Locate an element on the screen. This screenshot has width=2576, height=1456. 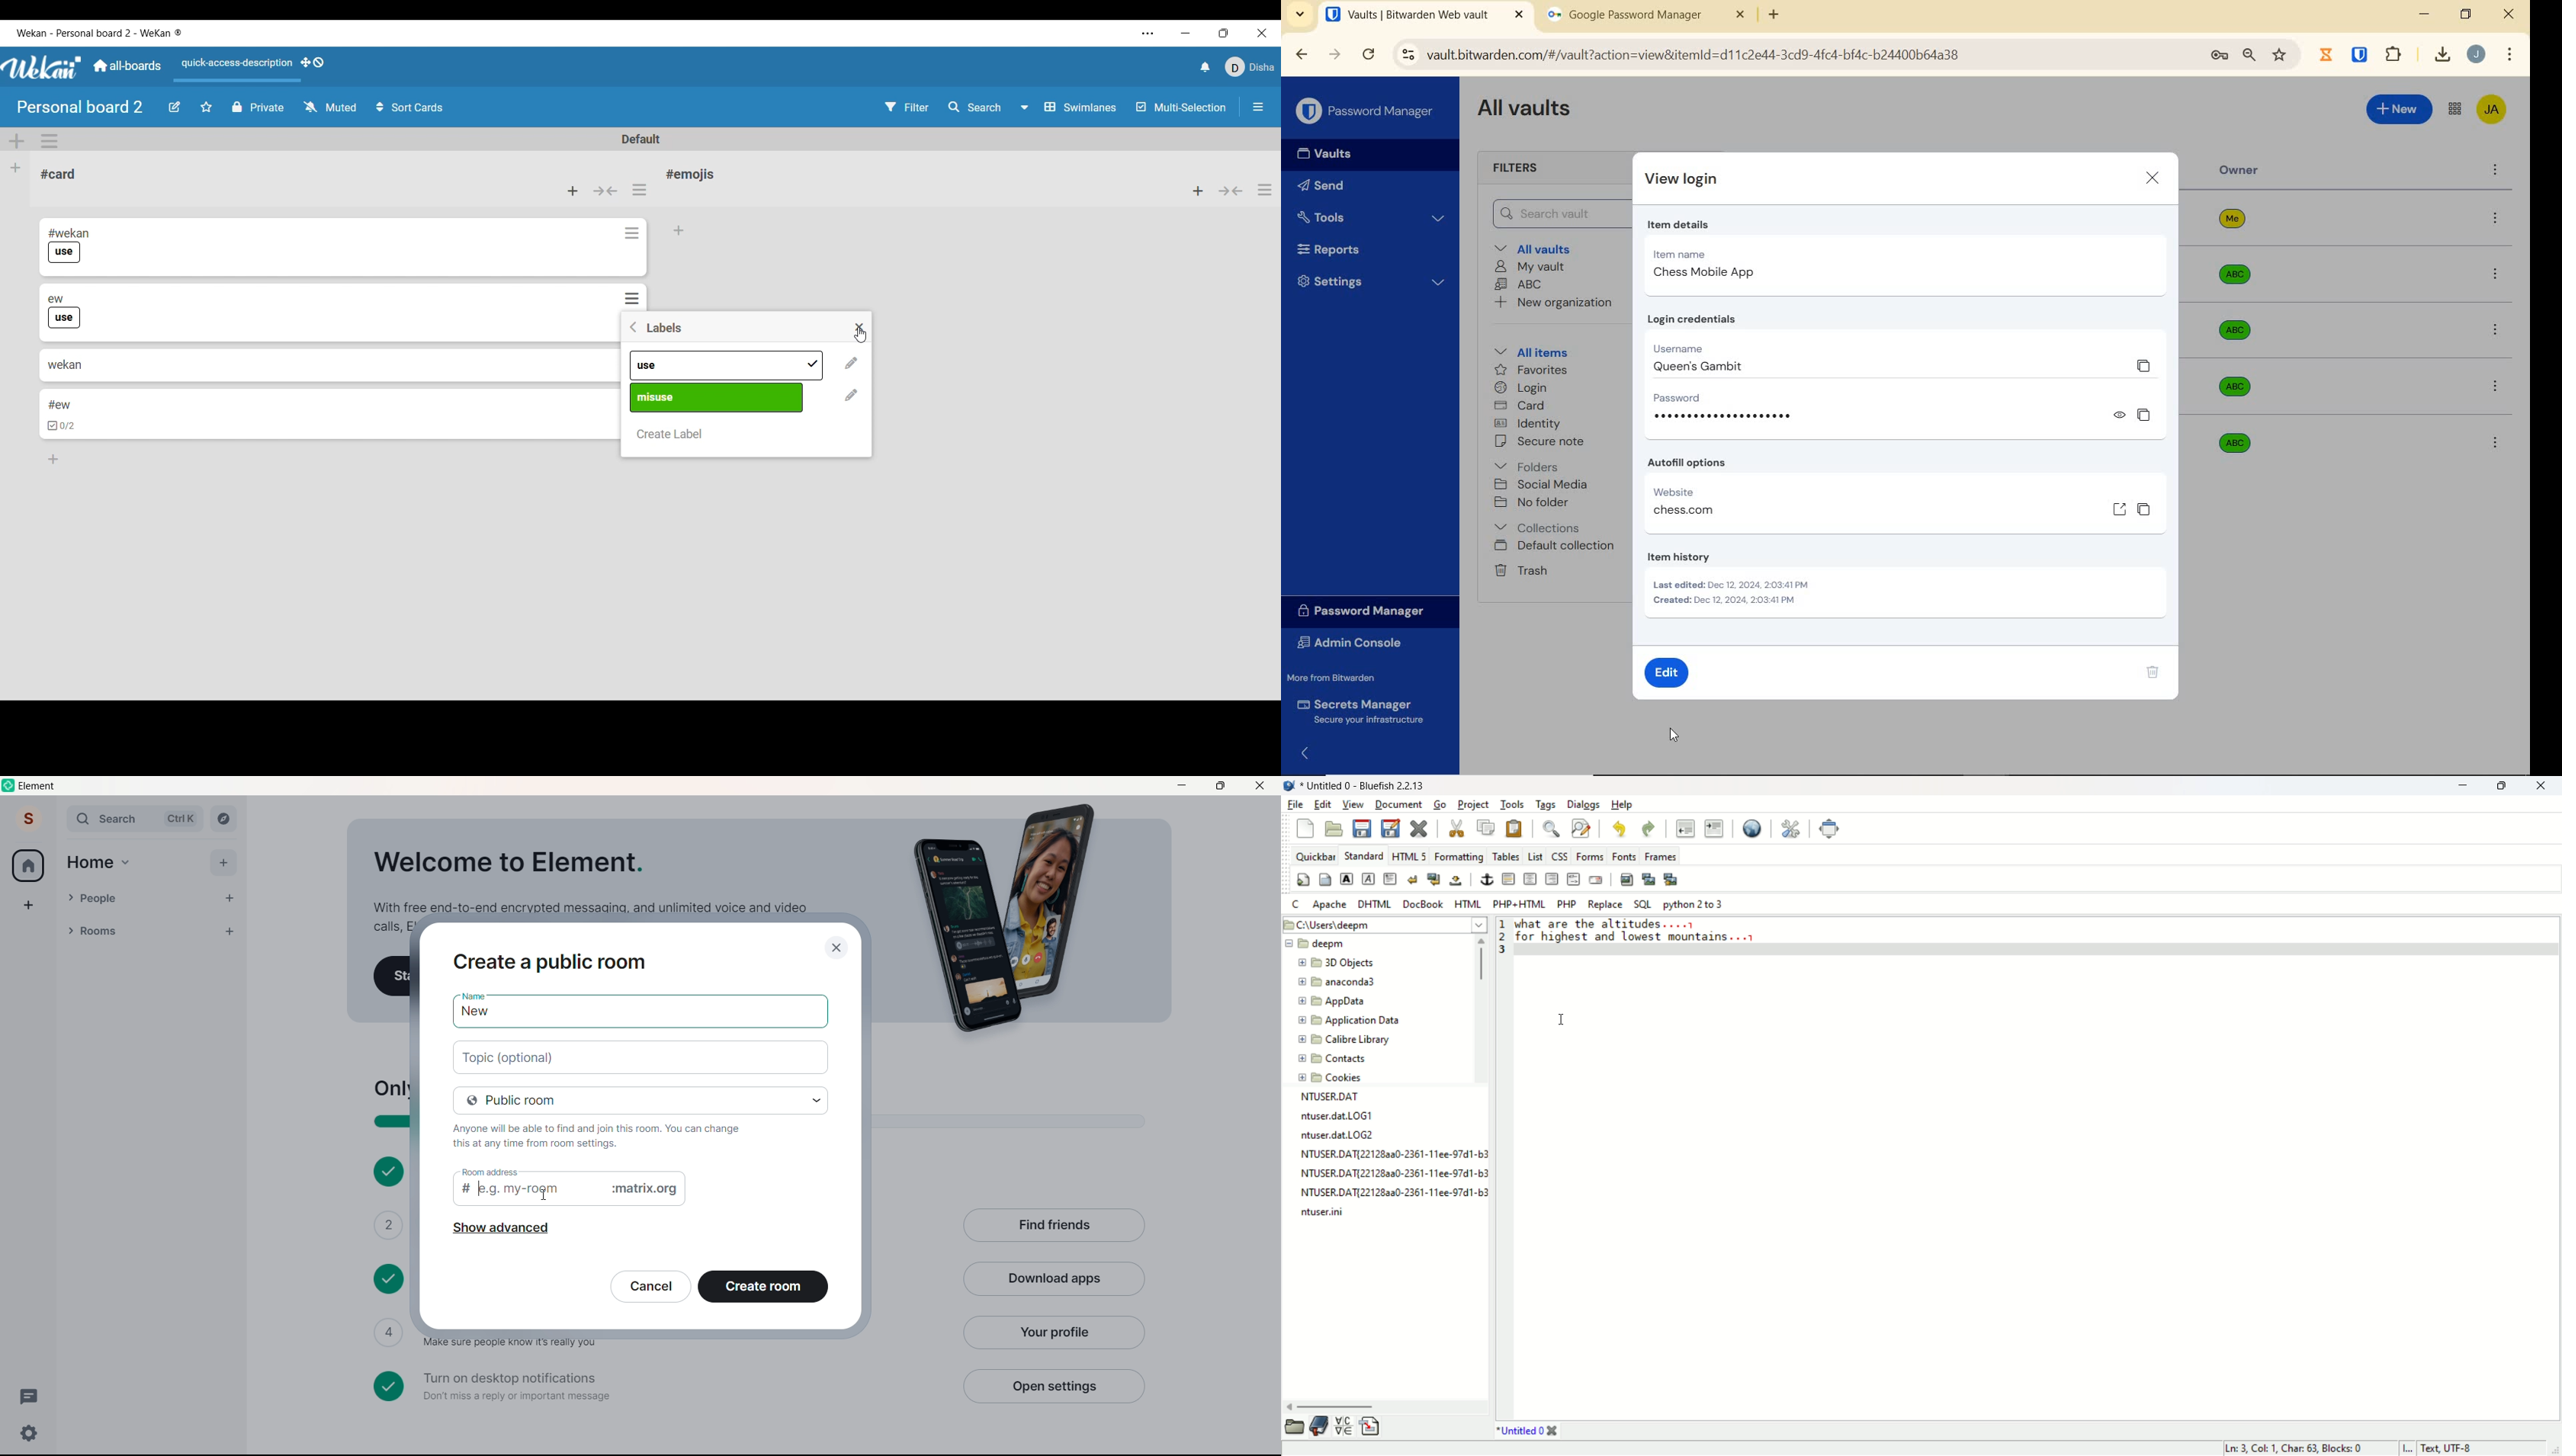
copy is located at coordinates (2143, 413).